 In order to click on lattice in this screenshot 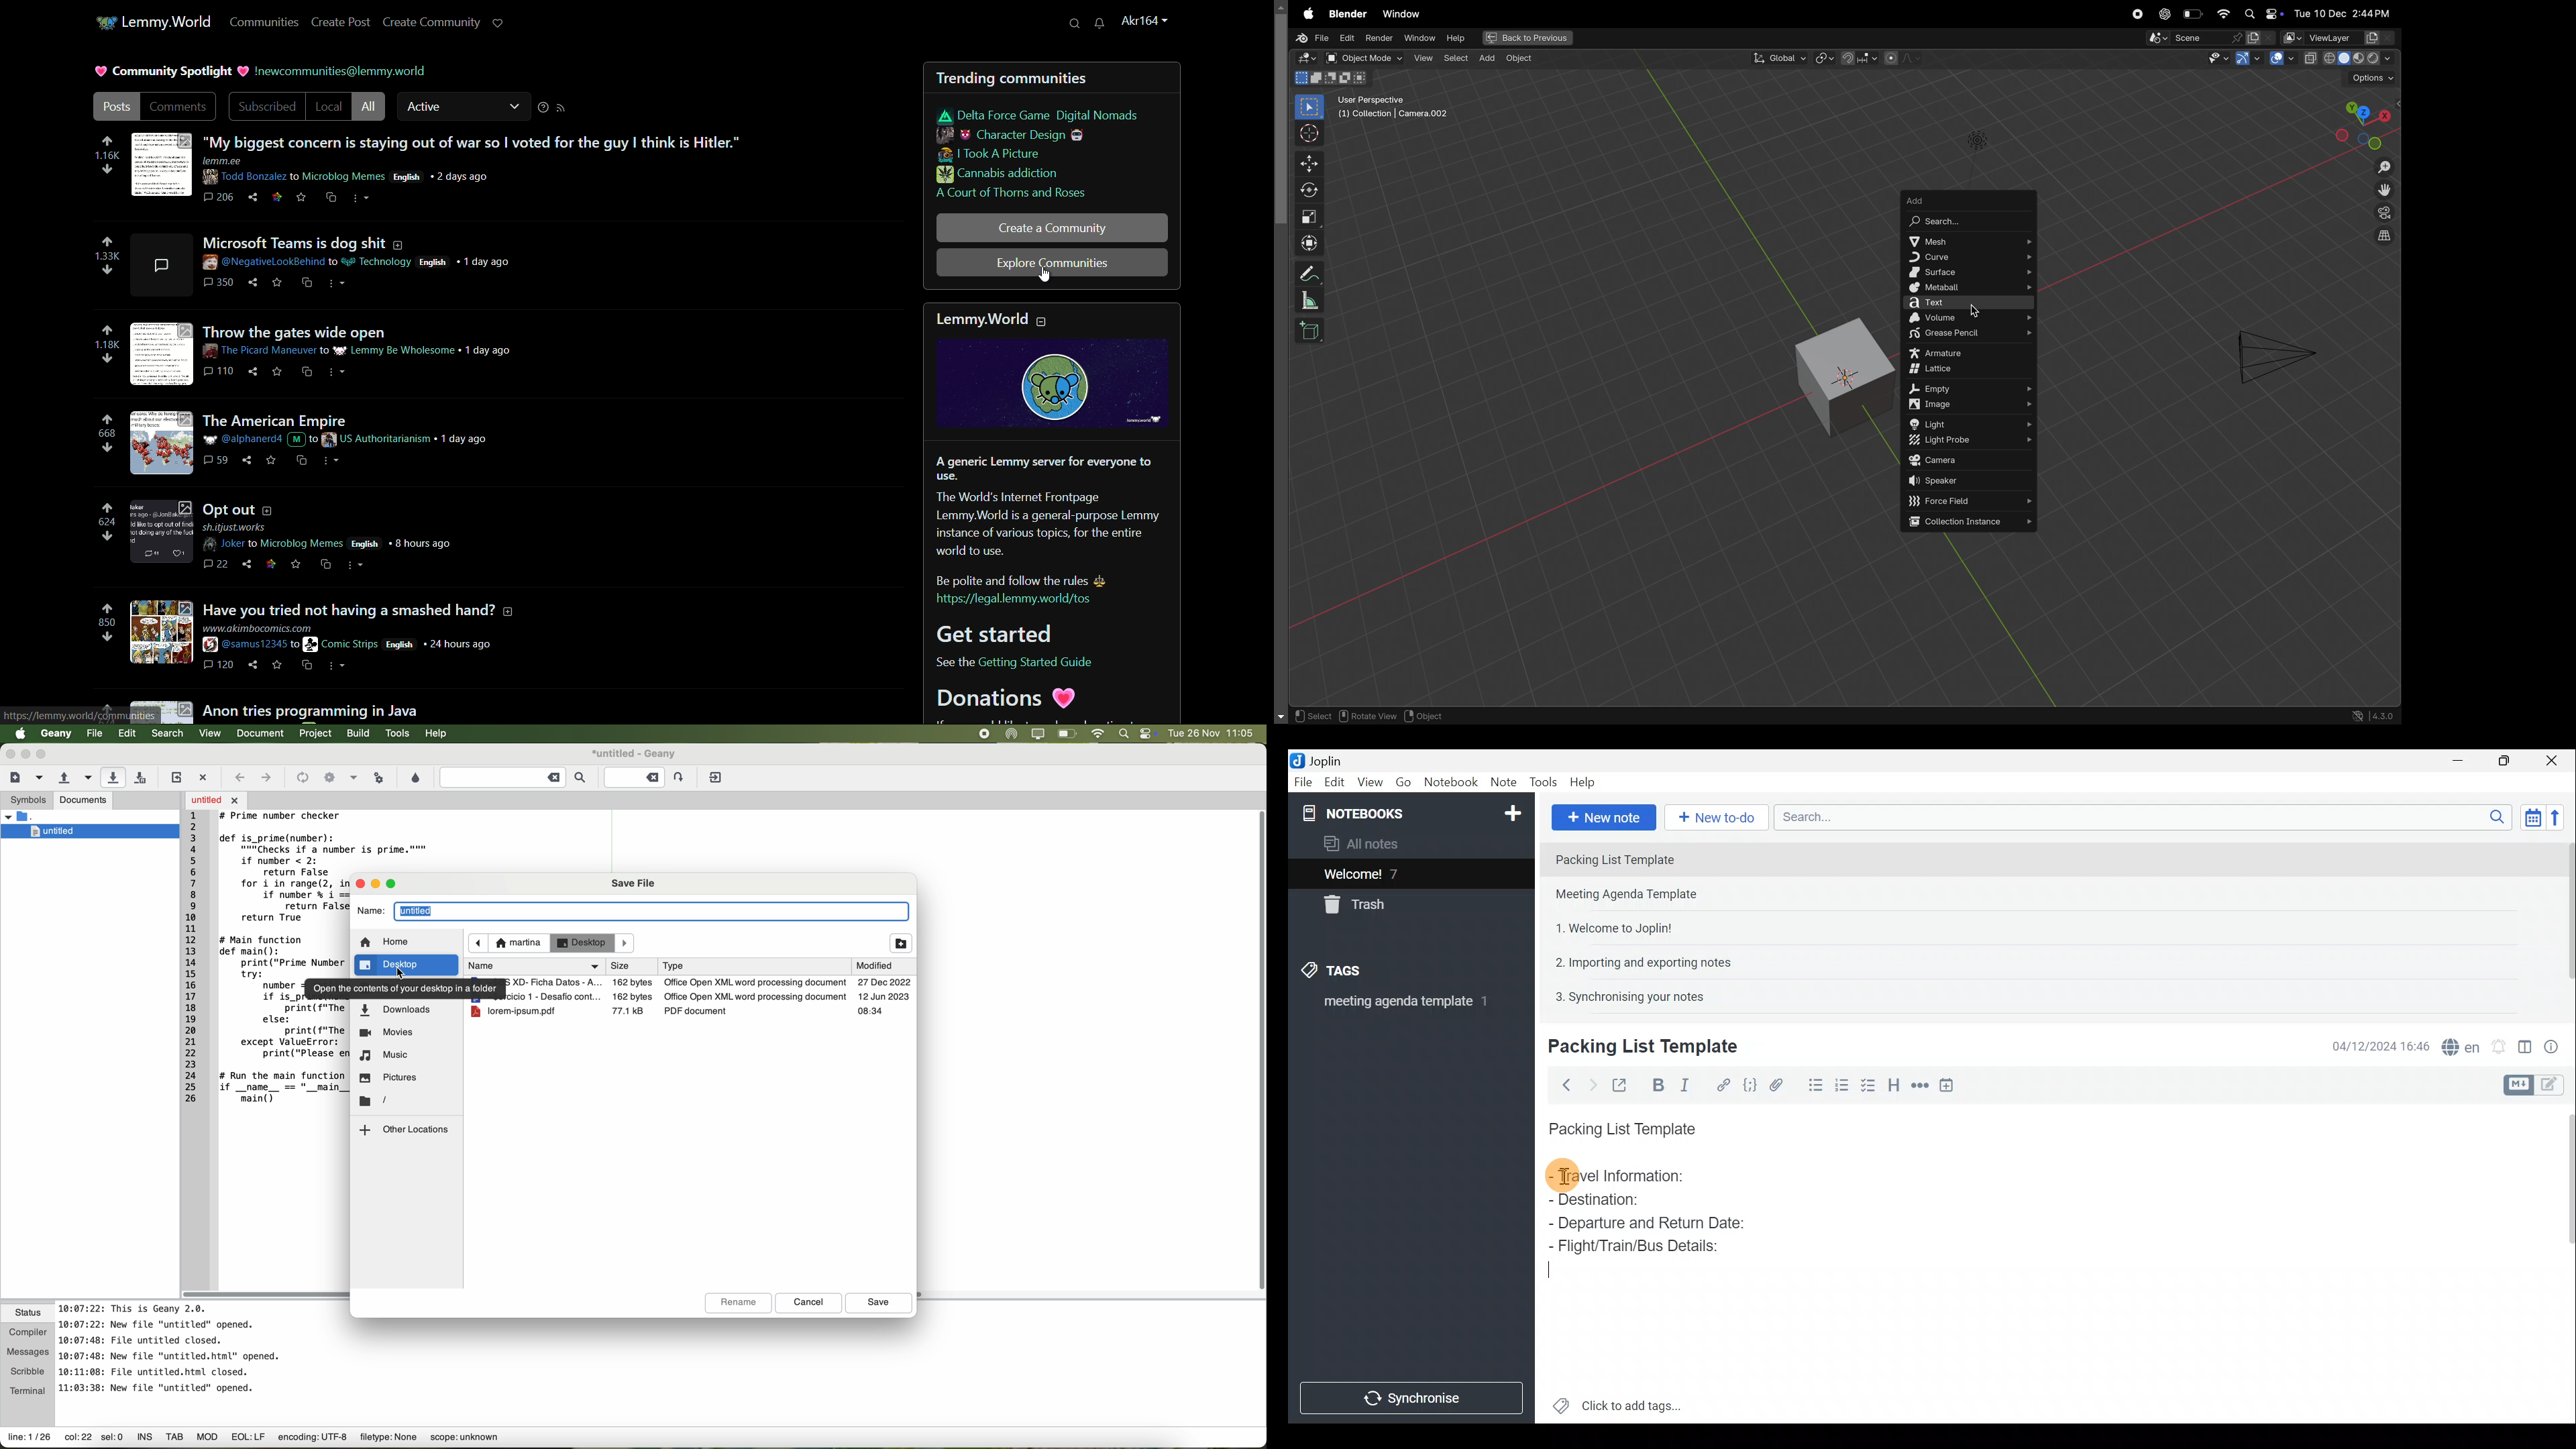, I will do `click(1969, 370)`.